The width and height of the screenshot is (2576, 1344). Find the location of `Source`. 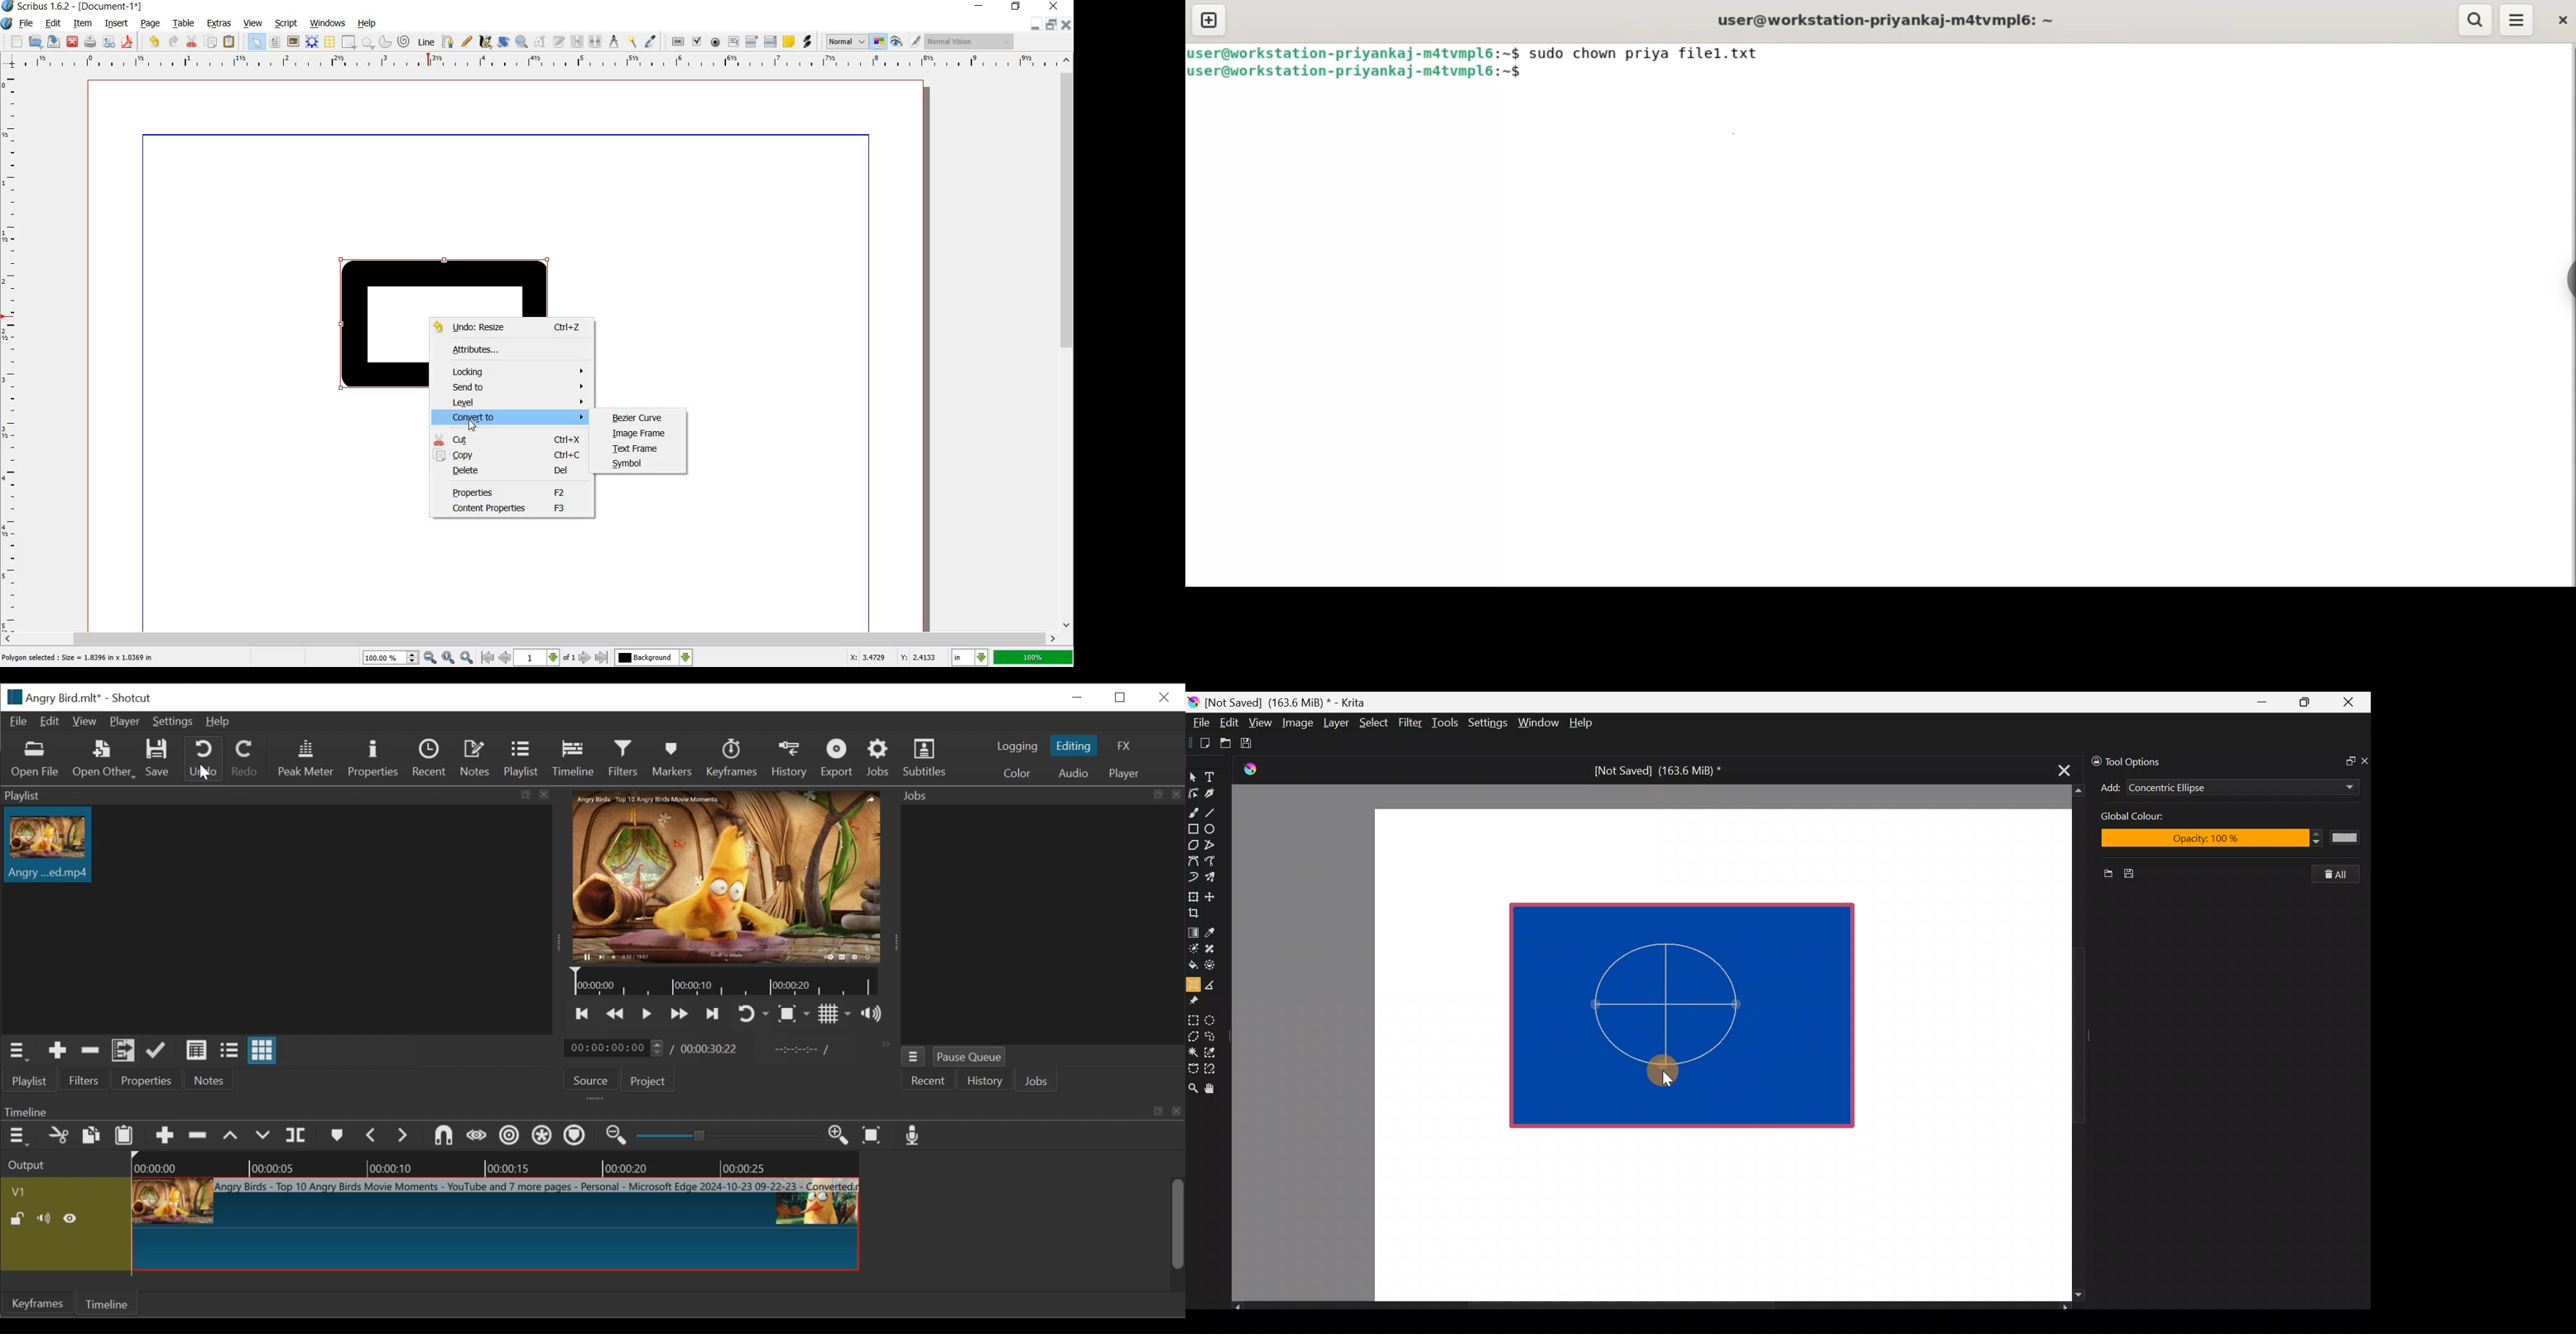

Source is located at coordinates (587, 1081).